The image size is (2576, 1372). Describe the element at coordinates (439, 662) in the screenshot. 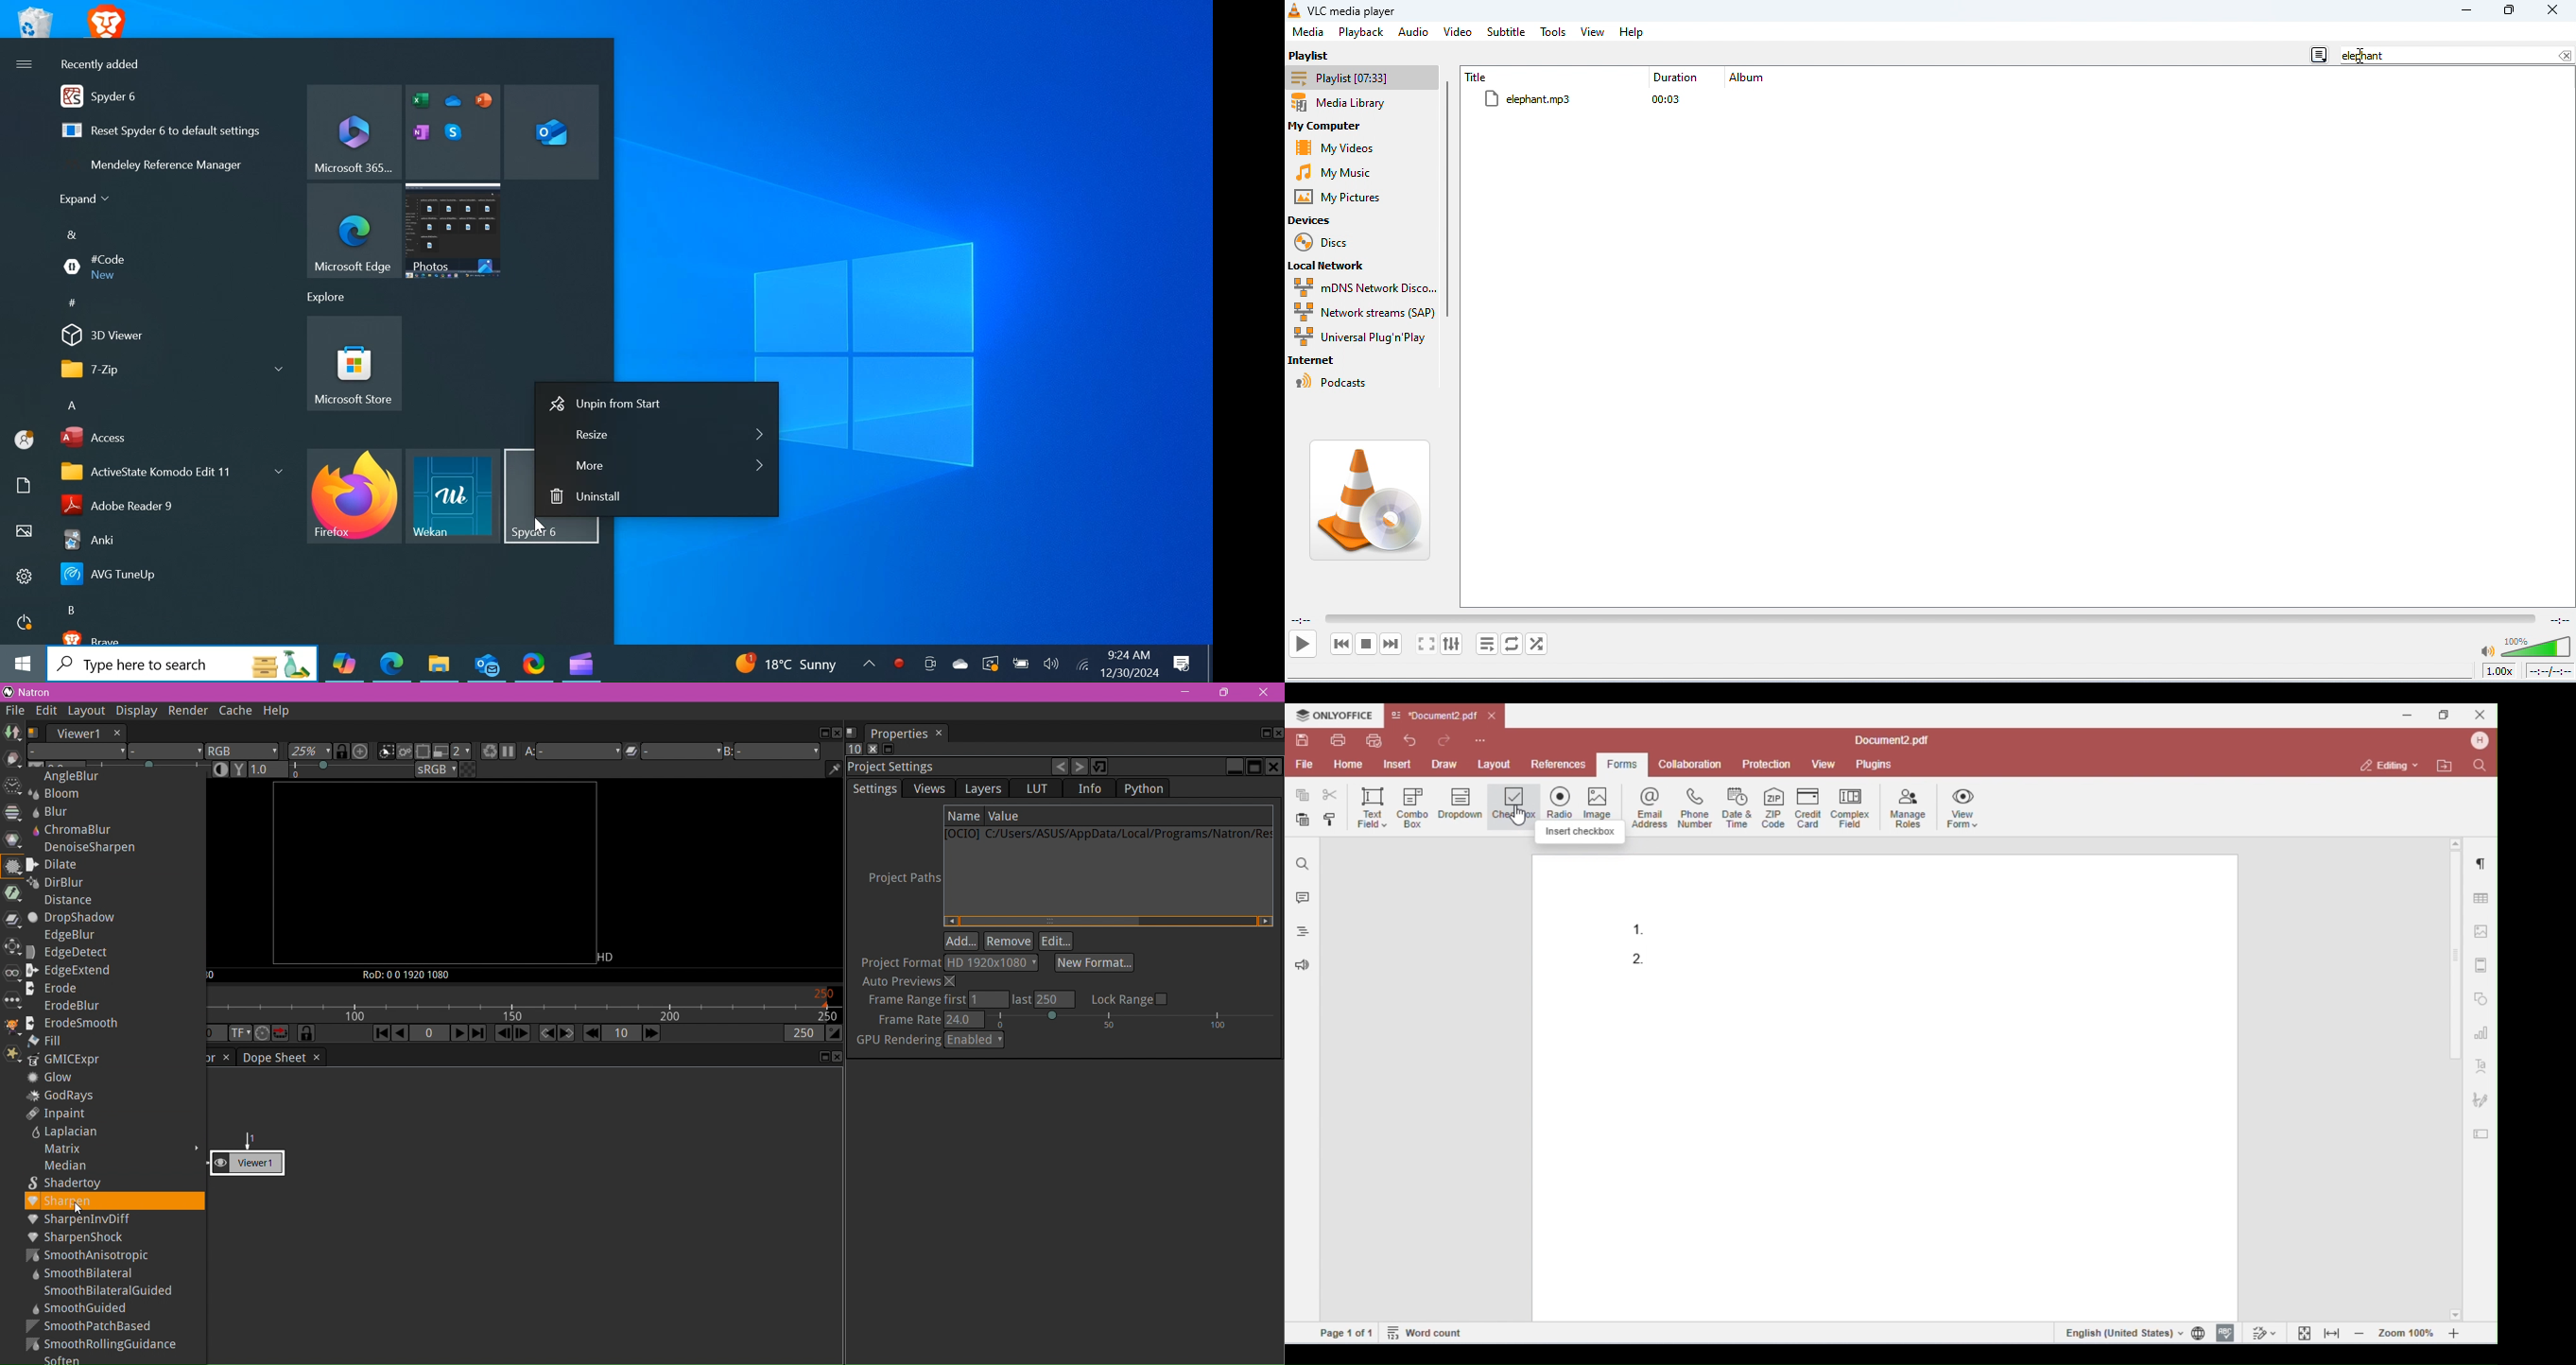

I see `File Explorer` at that location.